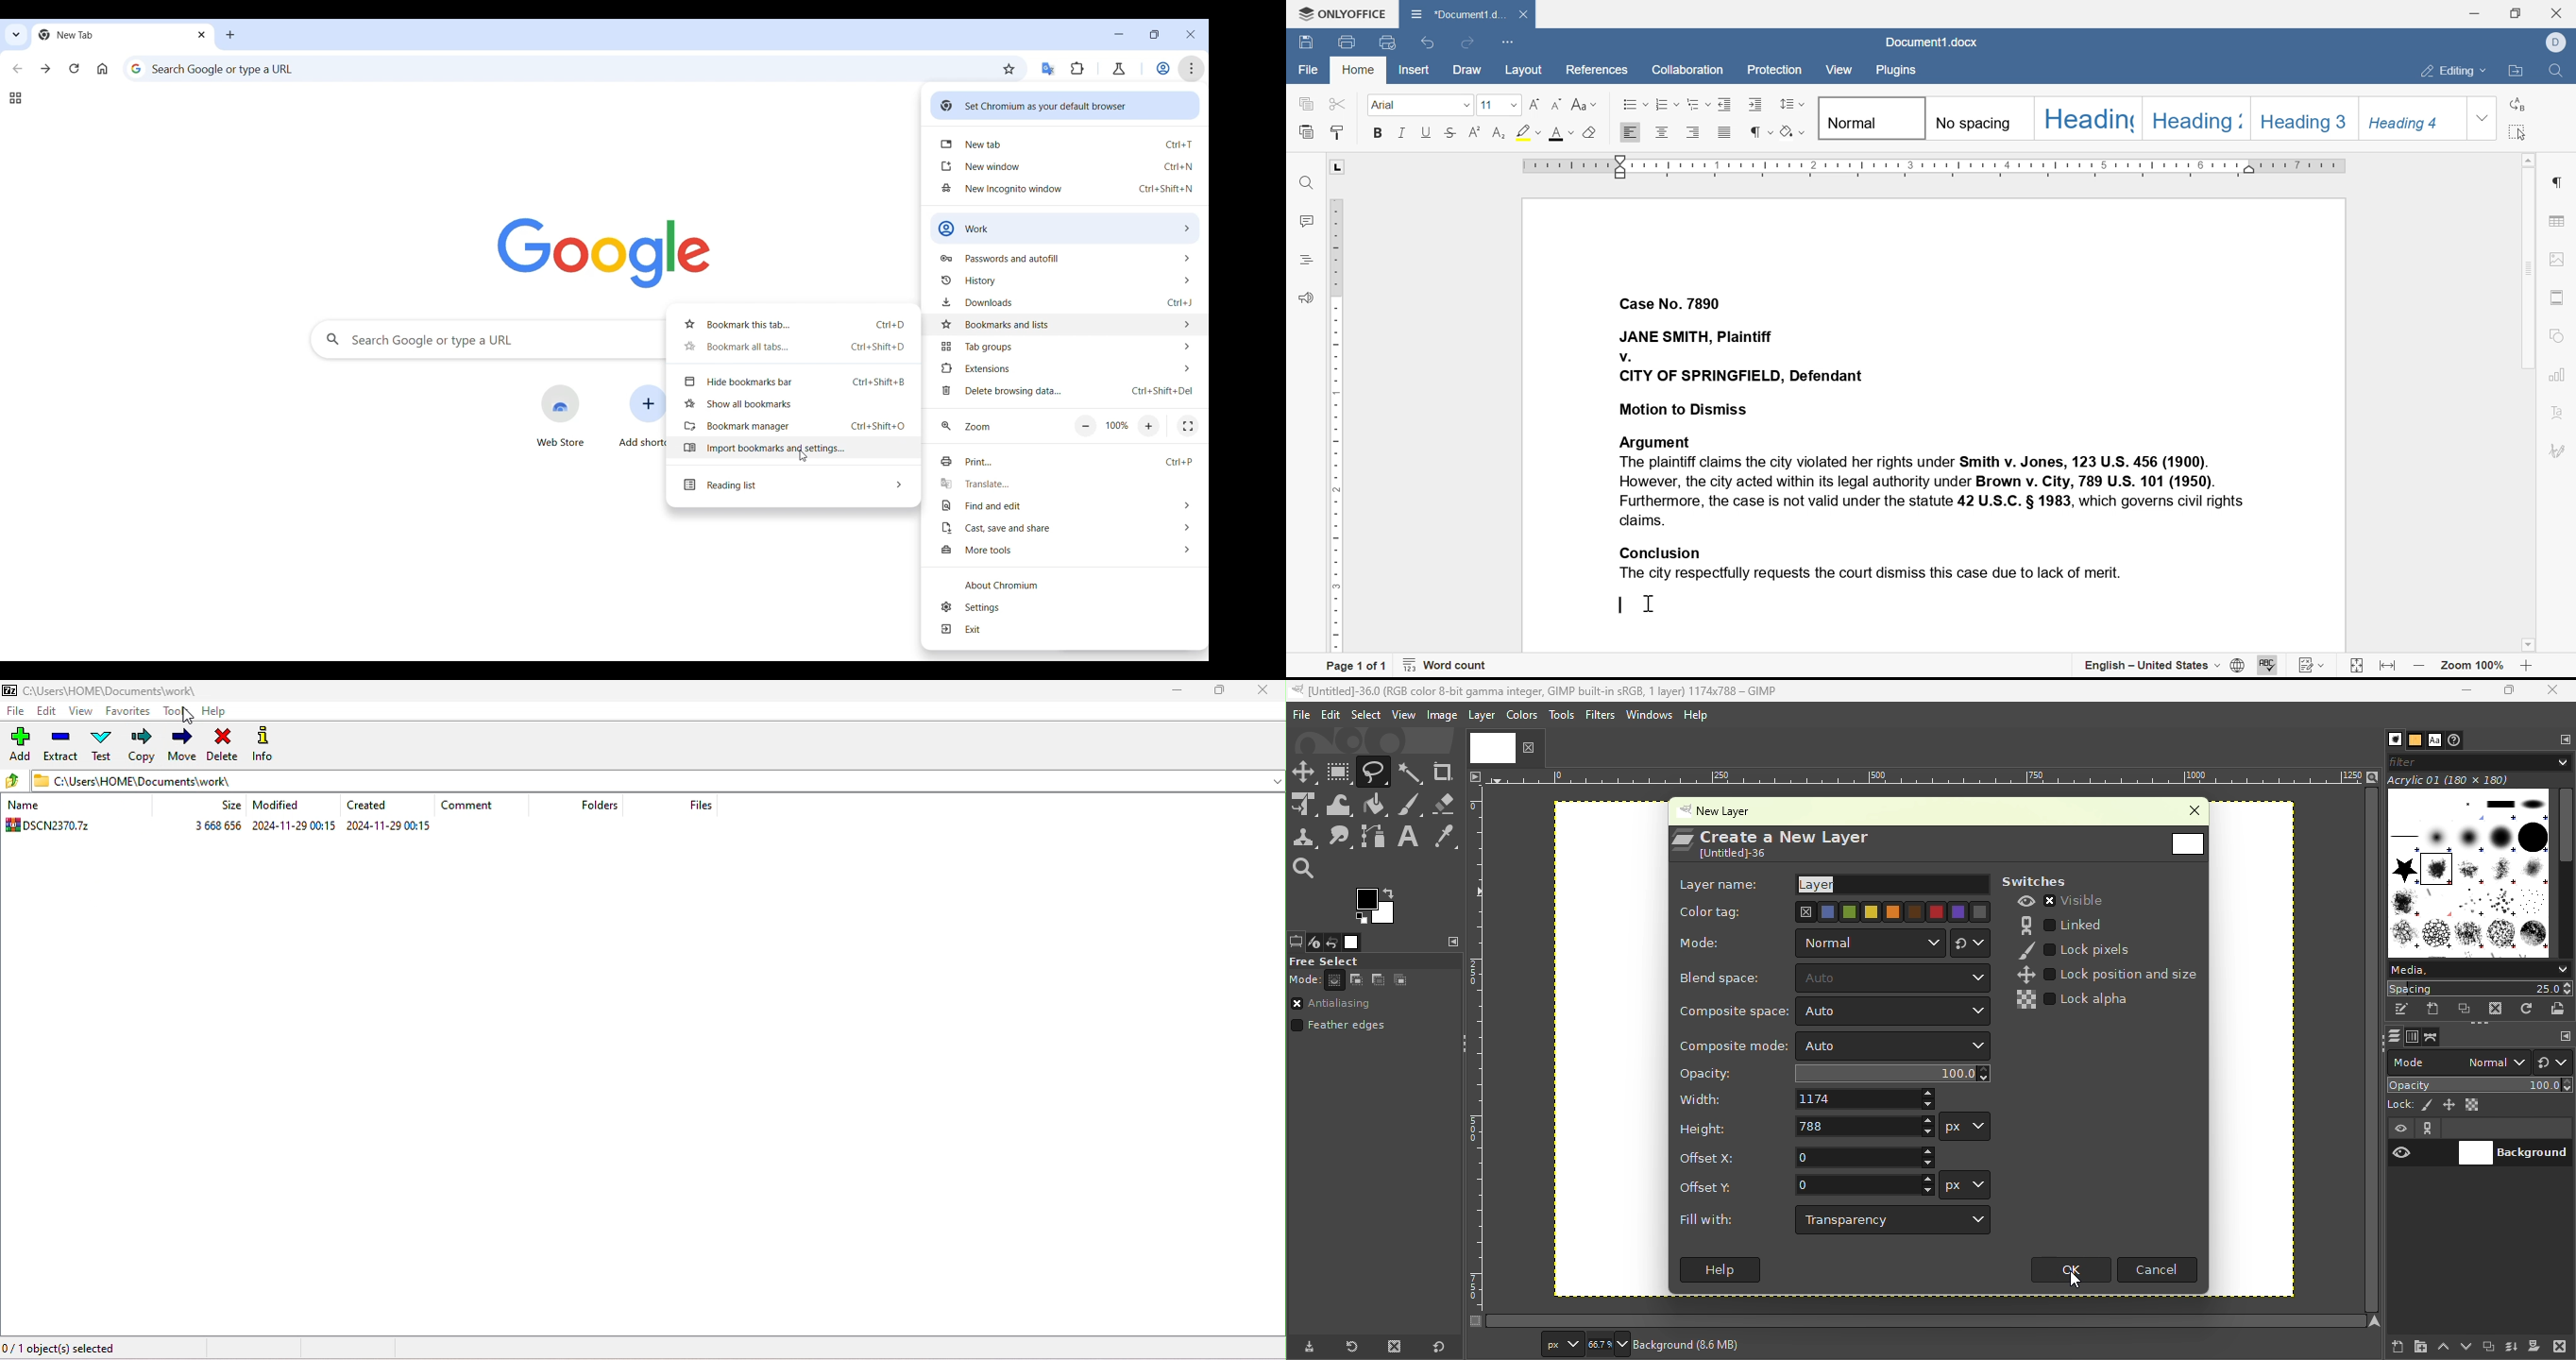  What do you see at coordinates (1306, 41) in the screenshot?
I see `save` at bounding box center [1306, 41].